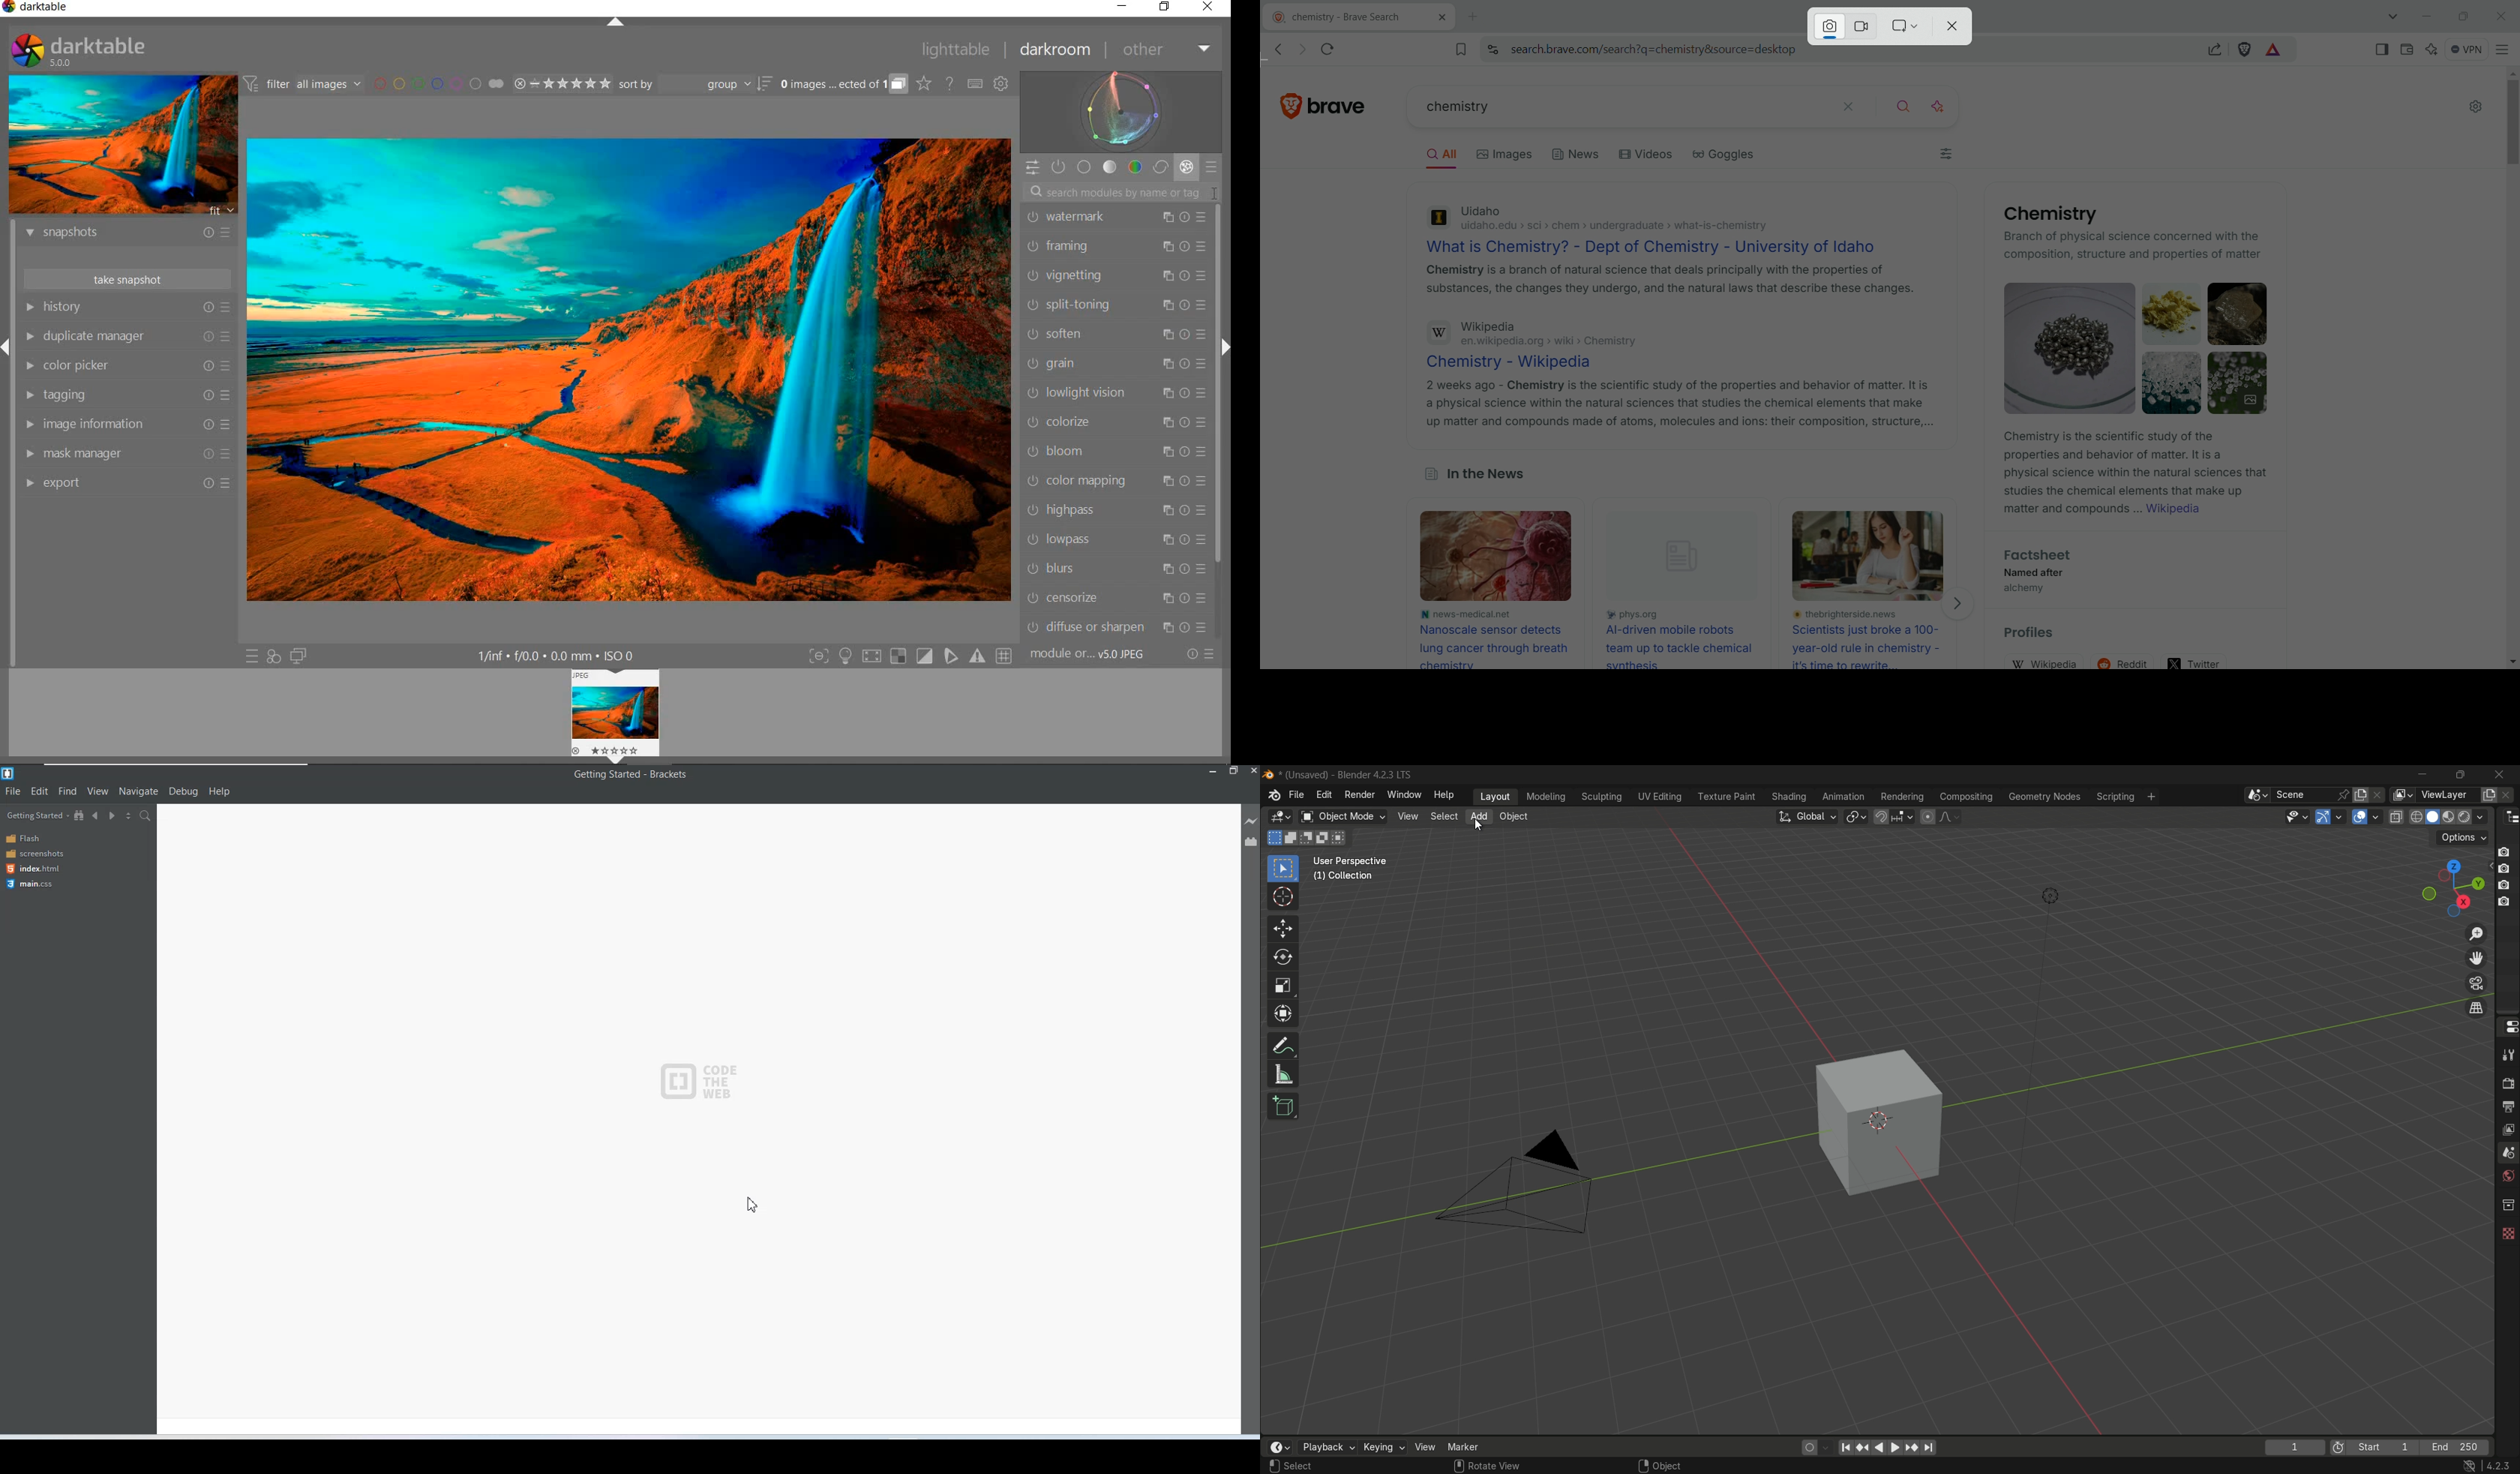 This screenshot has height=1484, width=2520. What do you see at coordinates (1496, 797) in the screenshot?
I see `layout menu` at bounding box center [1496, 797].